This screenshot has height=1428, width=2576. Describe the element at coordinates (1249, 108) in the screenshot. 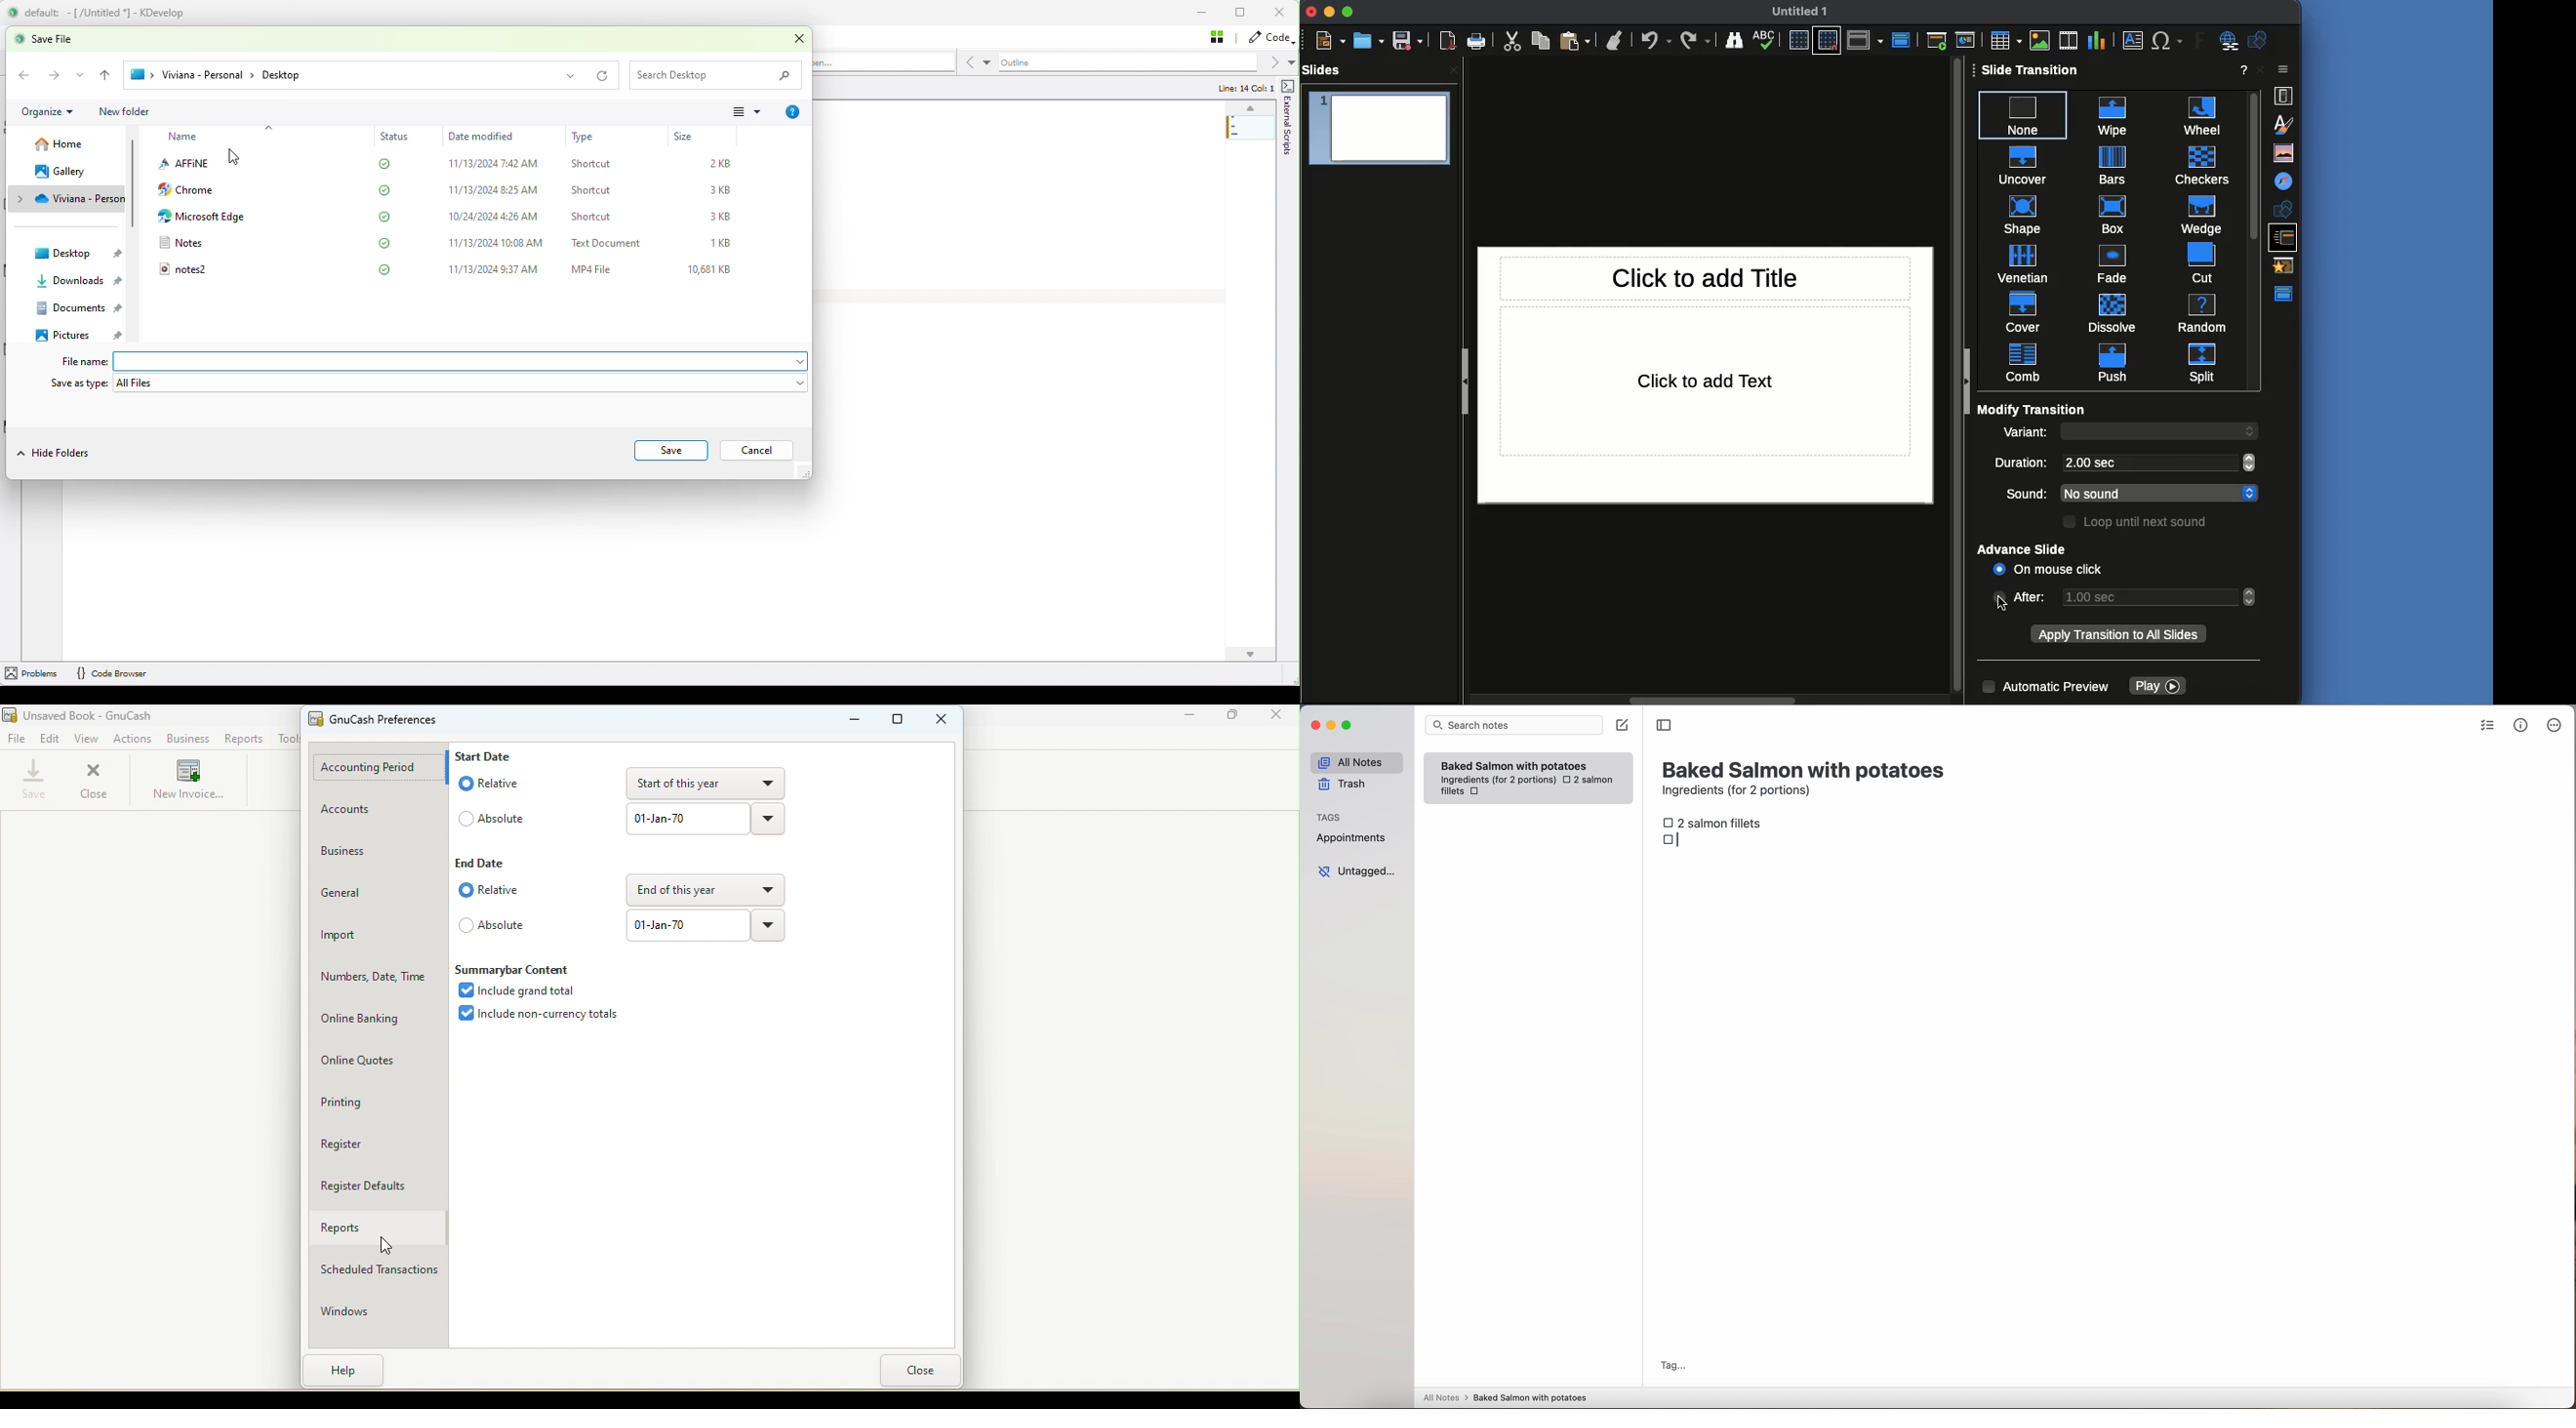

I see `up` at that location.